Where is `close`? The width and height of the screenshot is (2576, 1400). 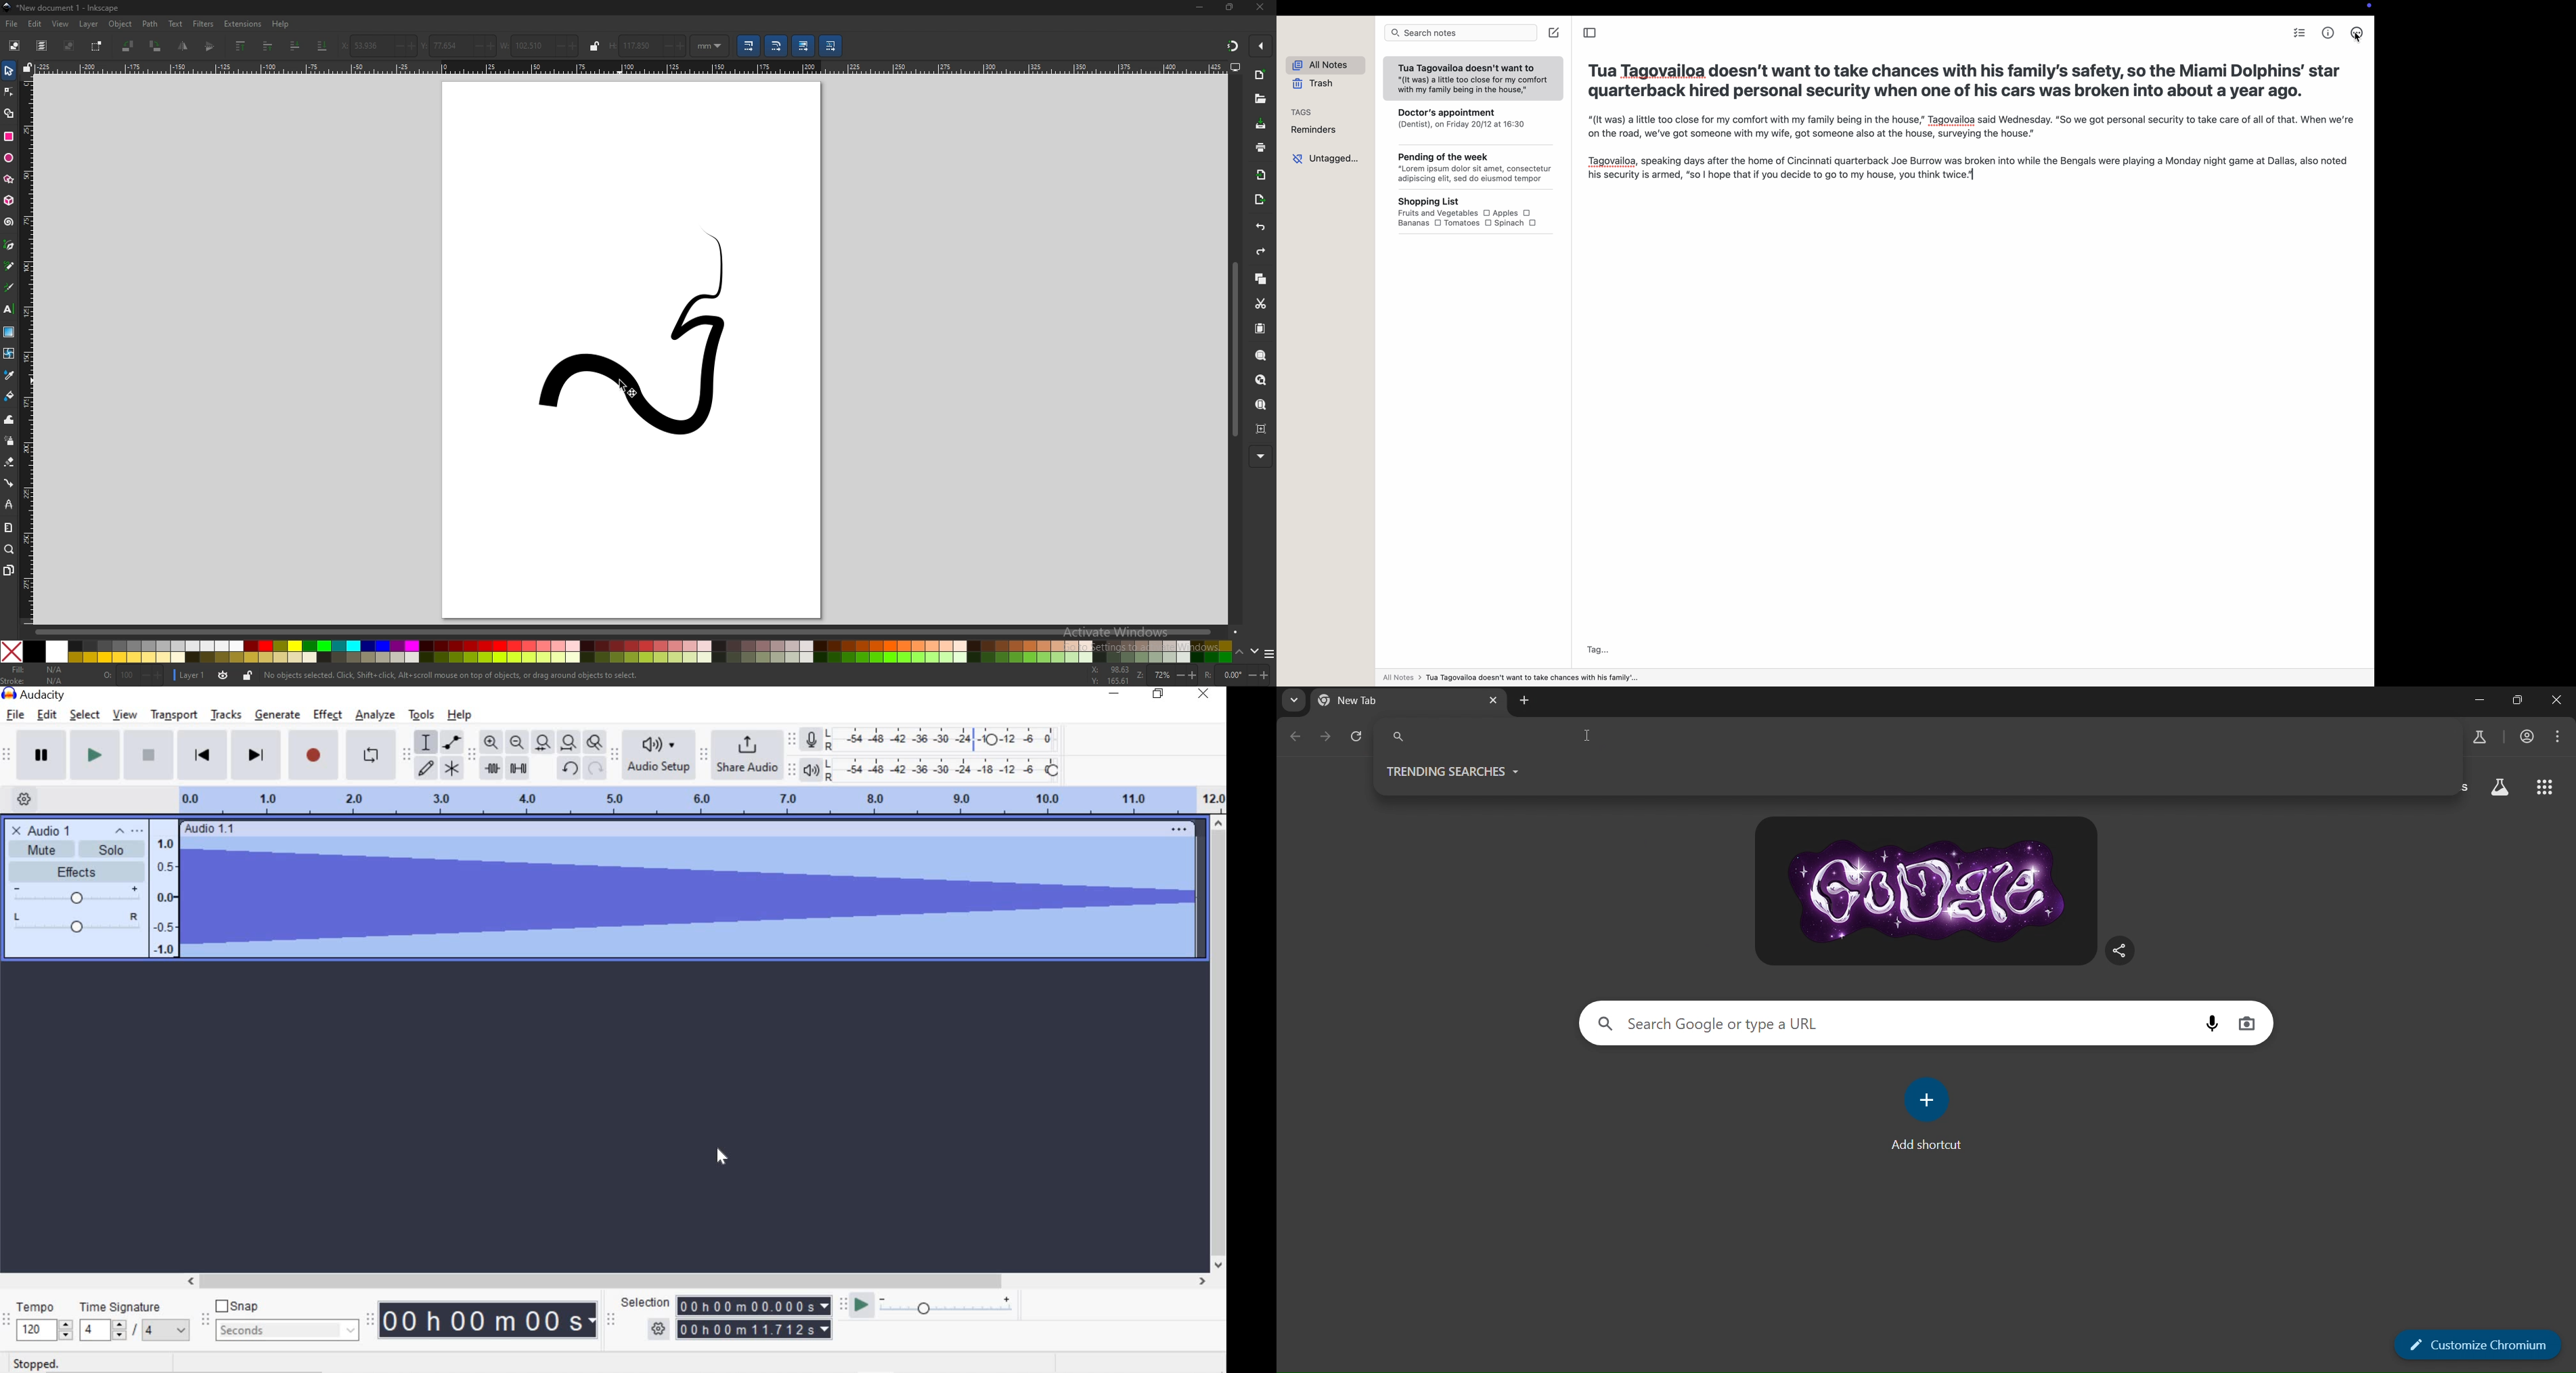 close is located at coordinates (1205, 694).